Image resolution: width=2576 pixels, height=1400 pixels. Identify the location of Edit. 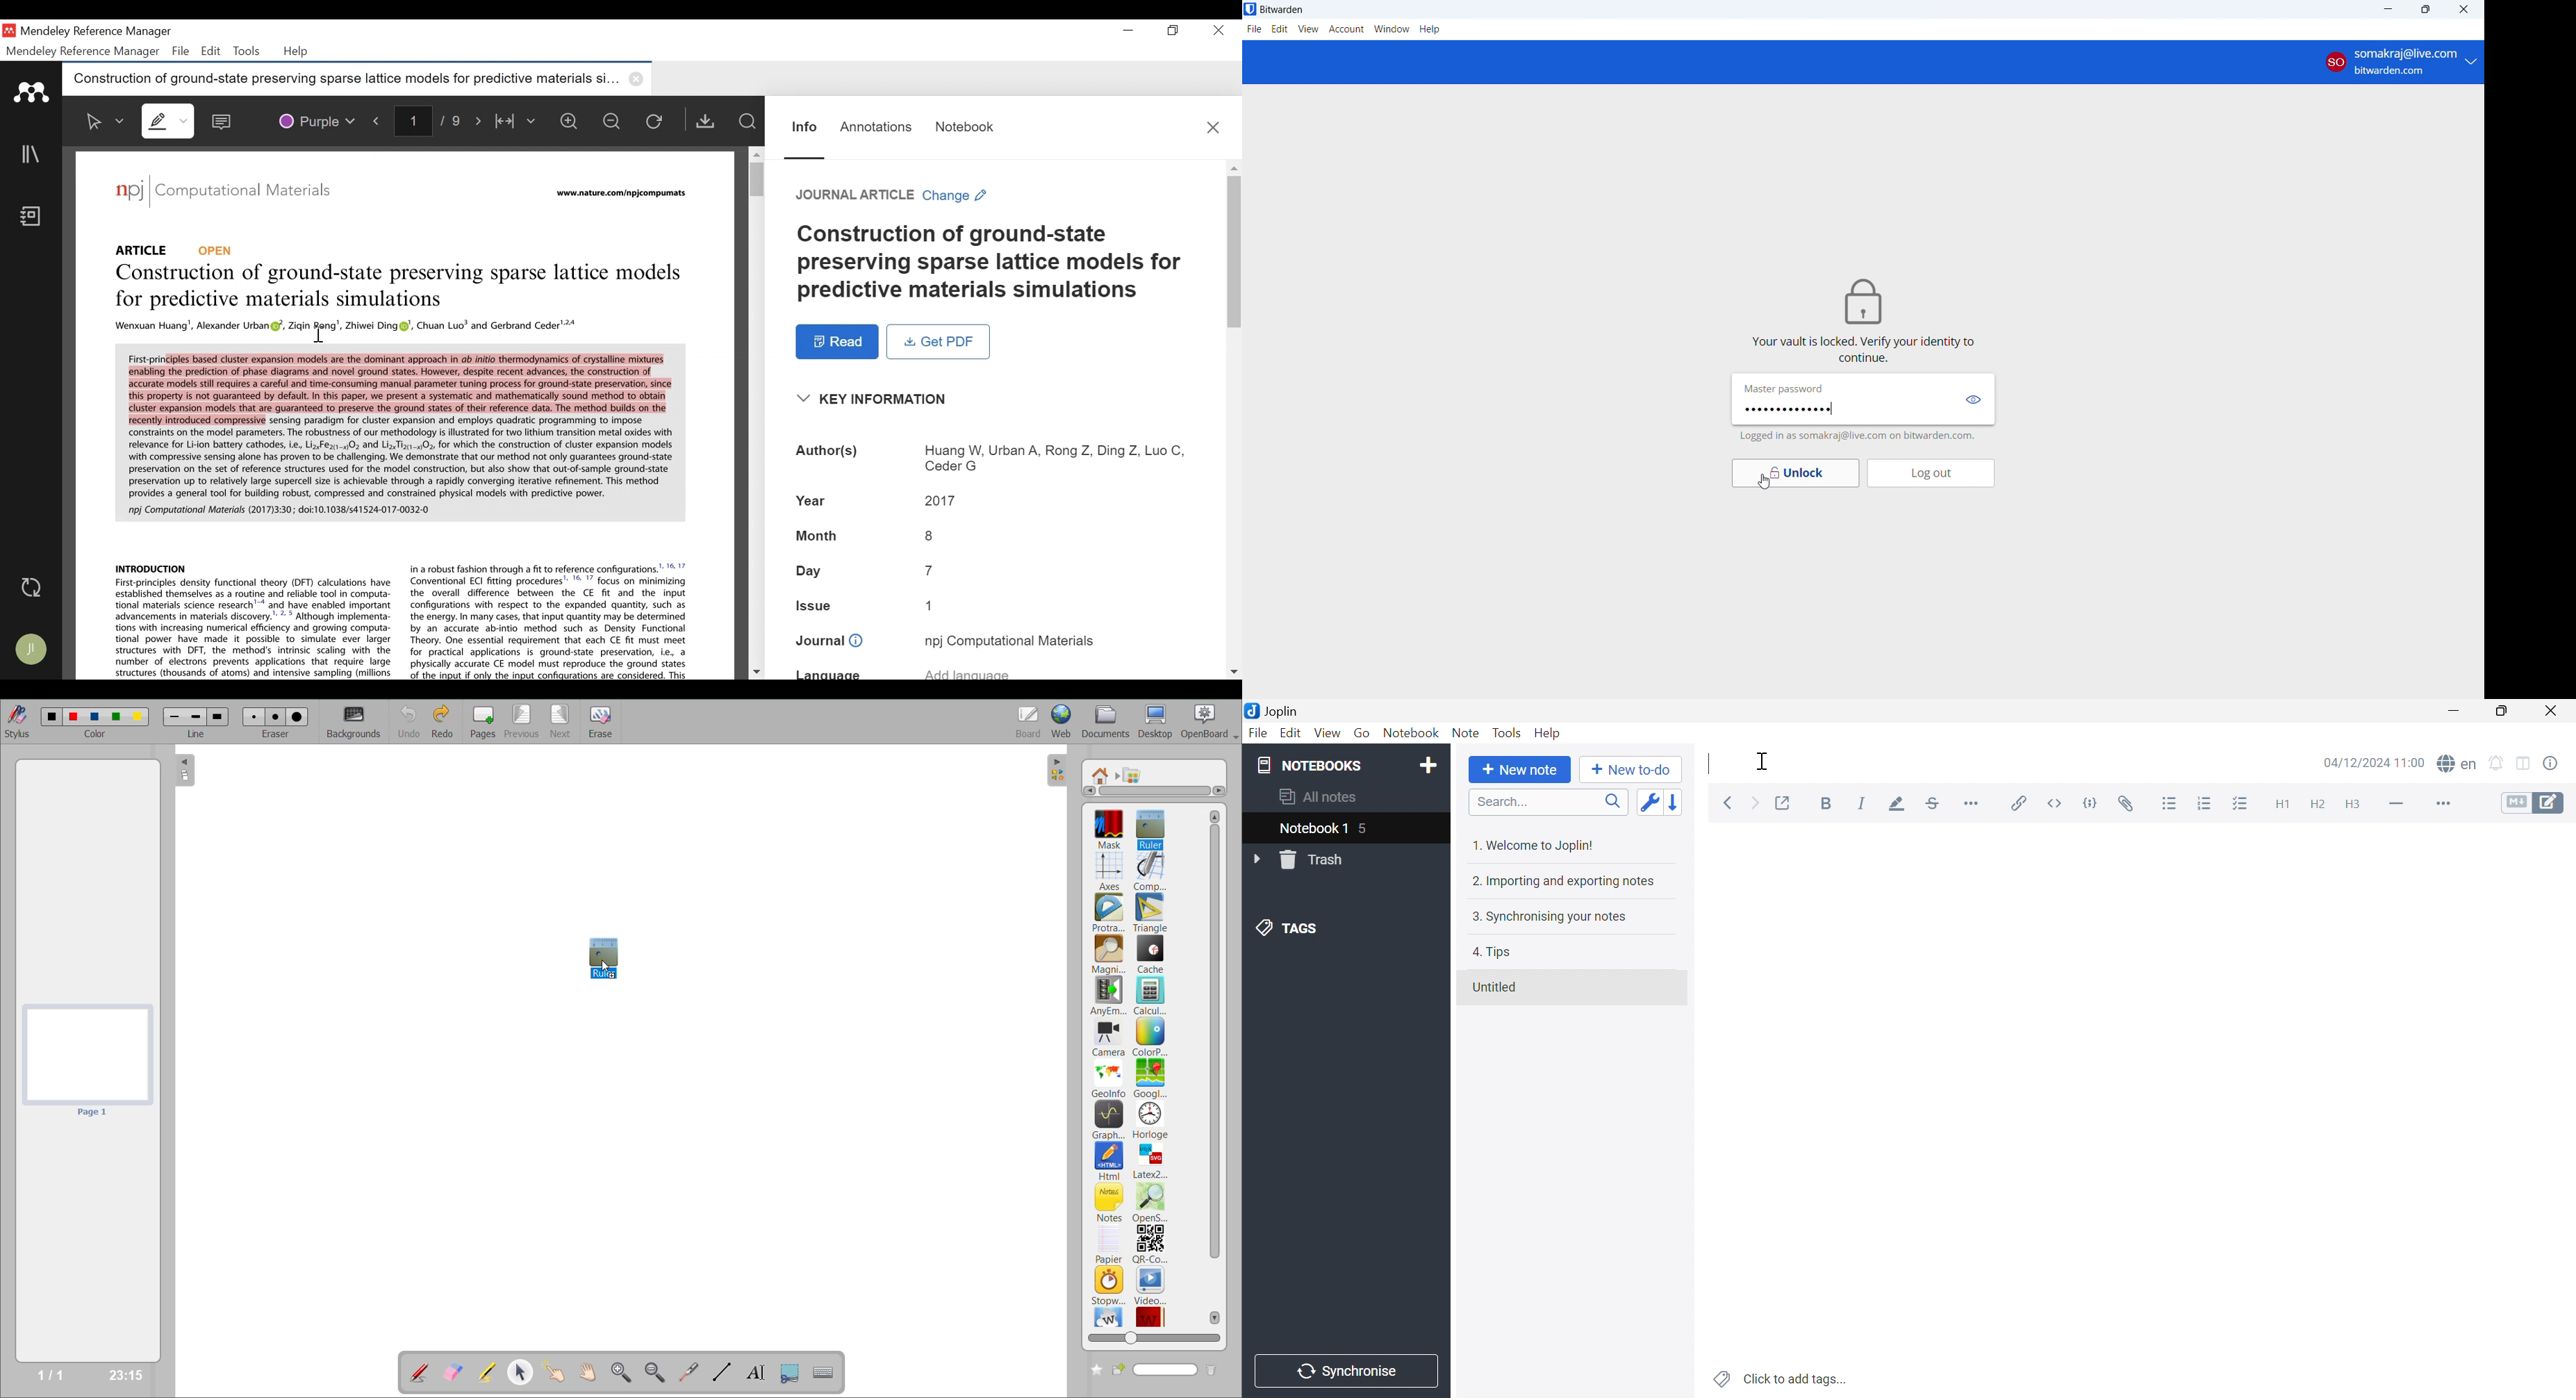
(212, 52).